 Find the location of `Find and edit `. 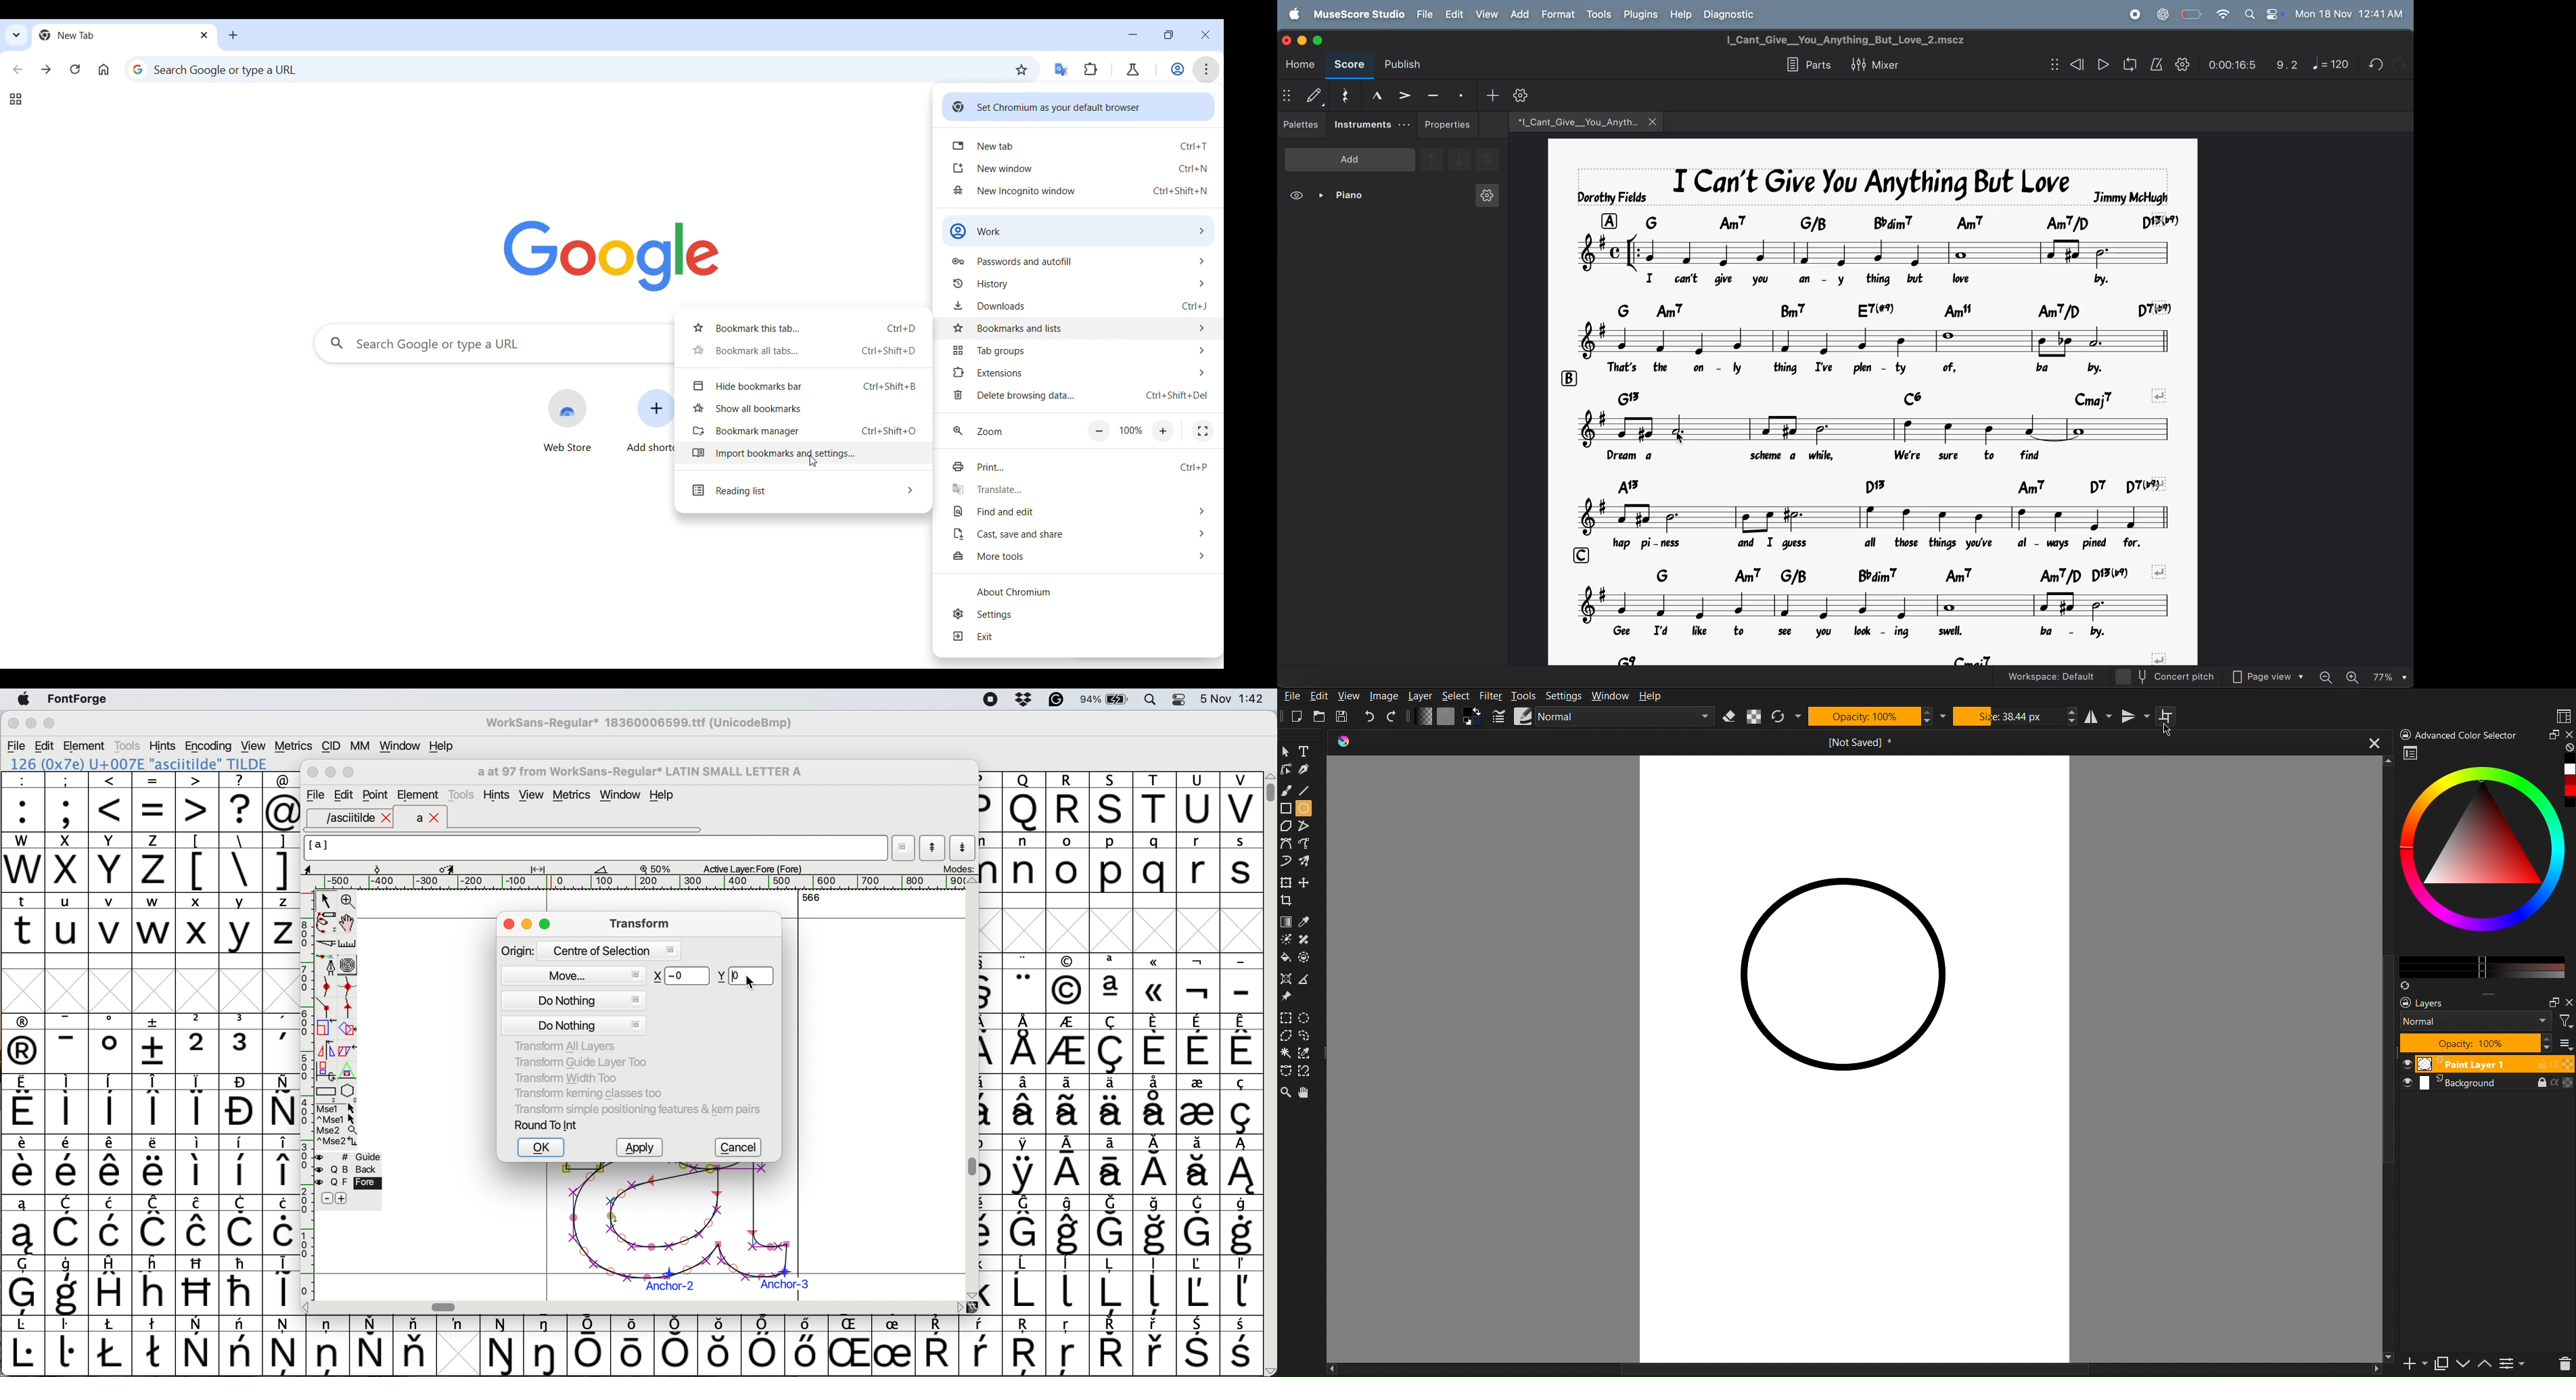

Find and edit  is located at coordinates (1080, 512).